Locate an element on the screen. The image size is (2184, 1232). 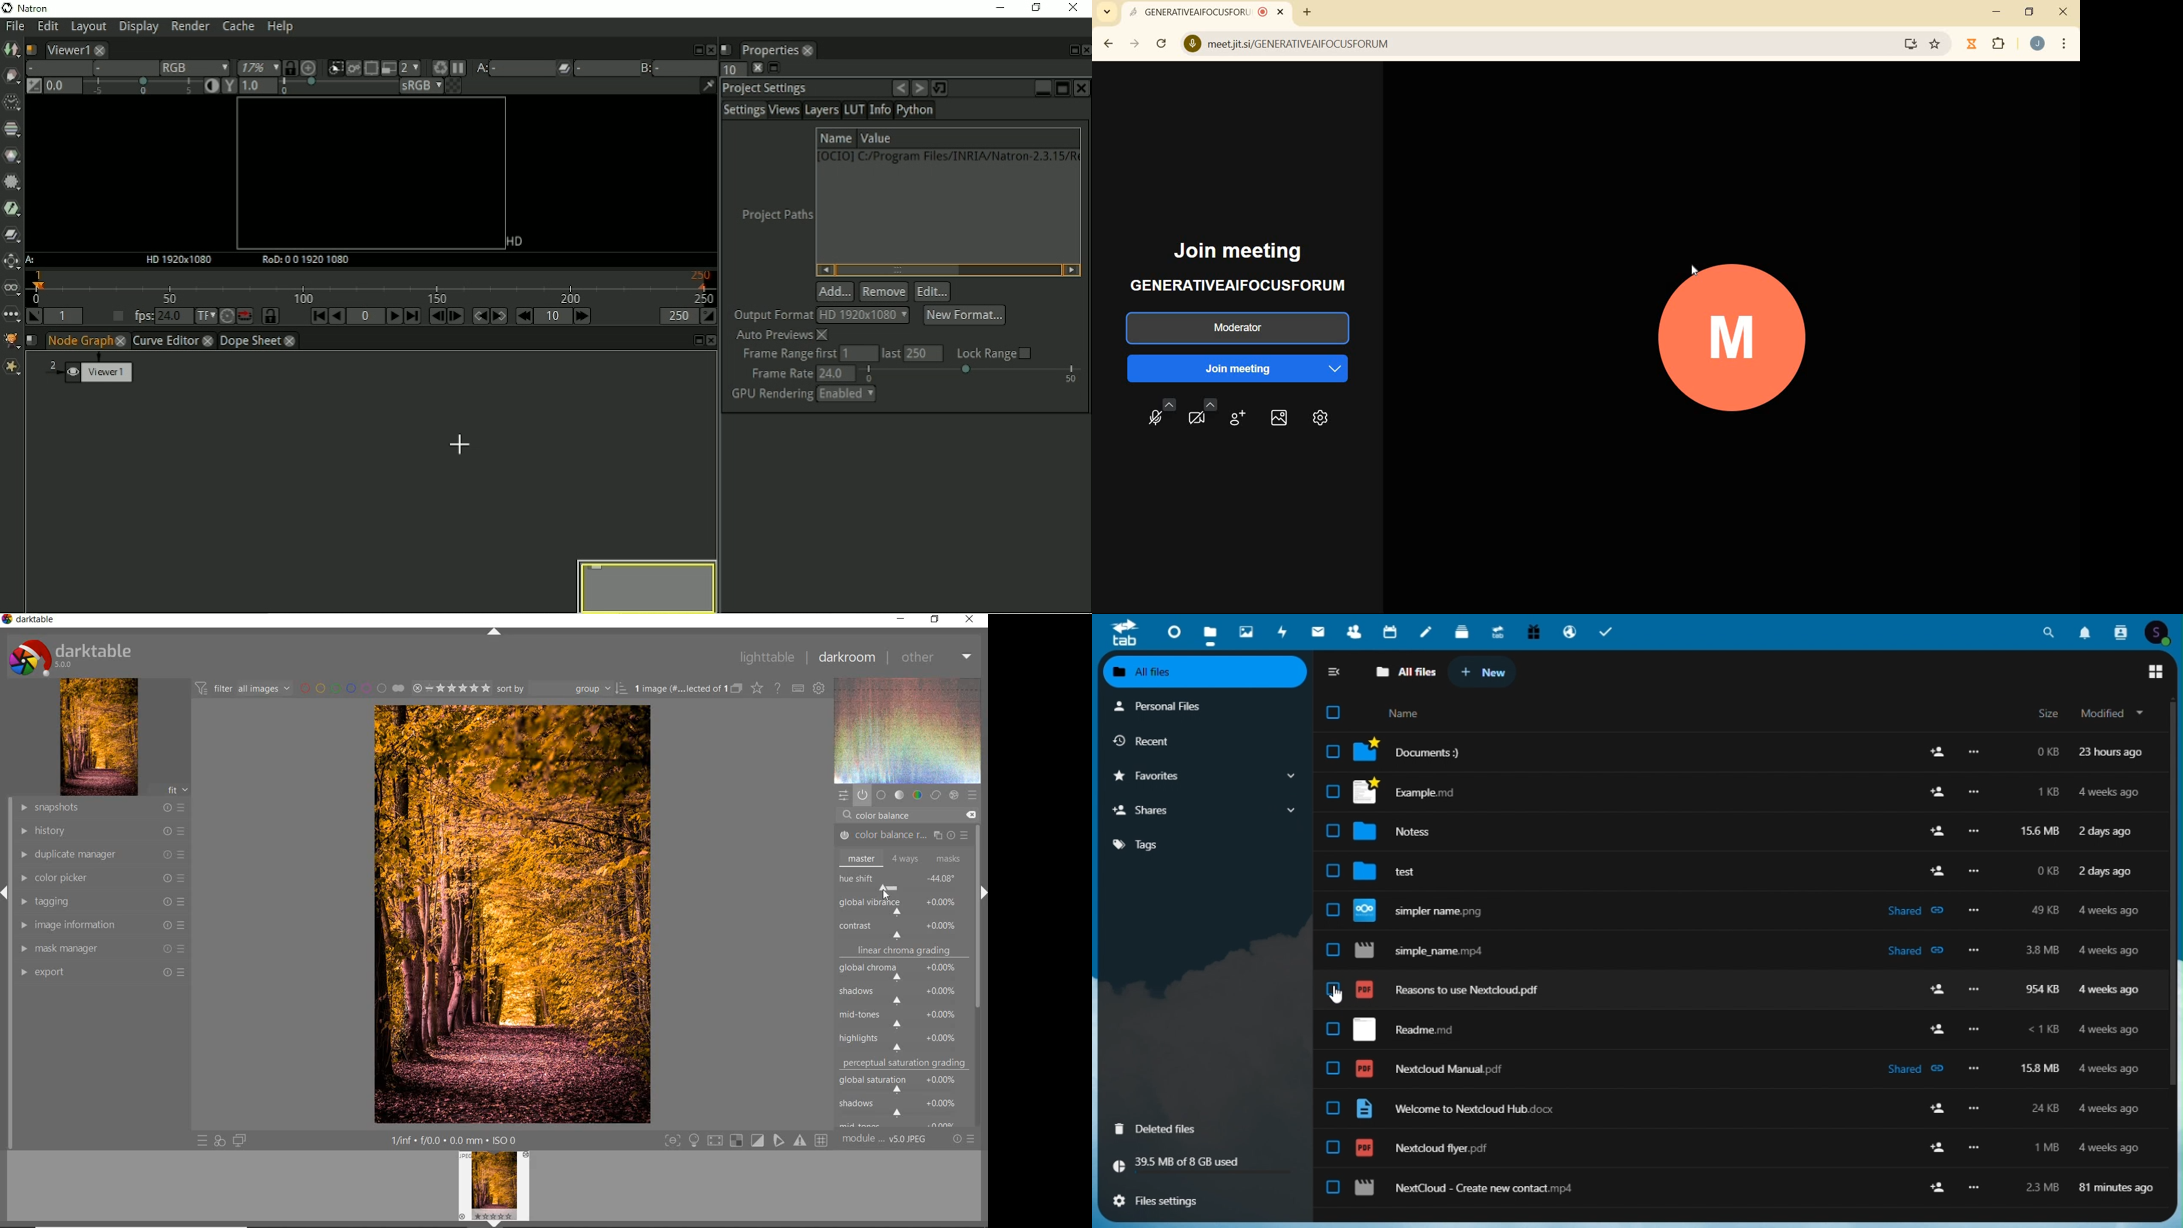
Cursor is located at coordinates (461, 443).